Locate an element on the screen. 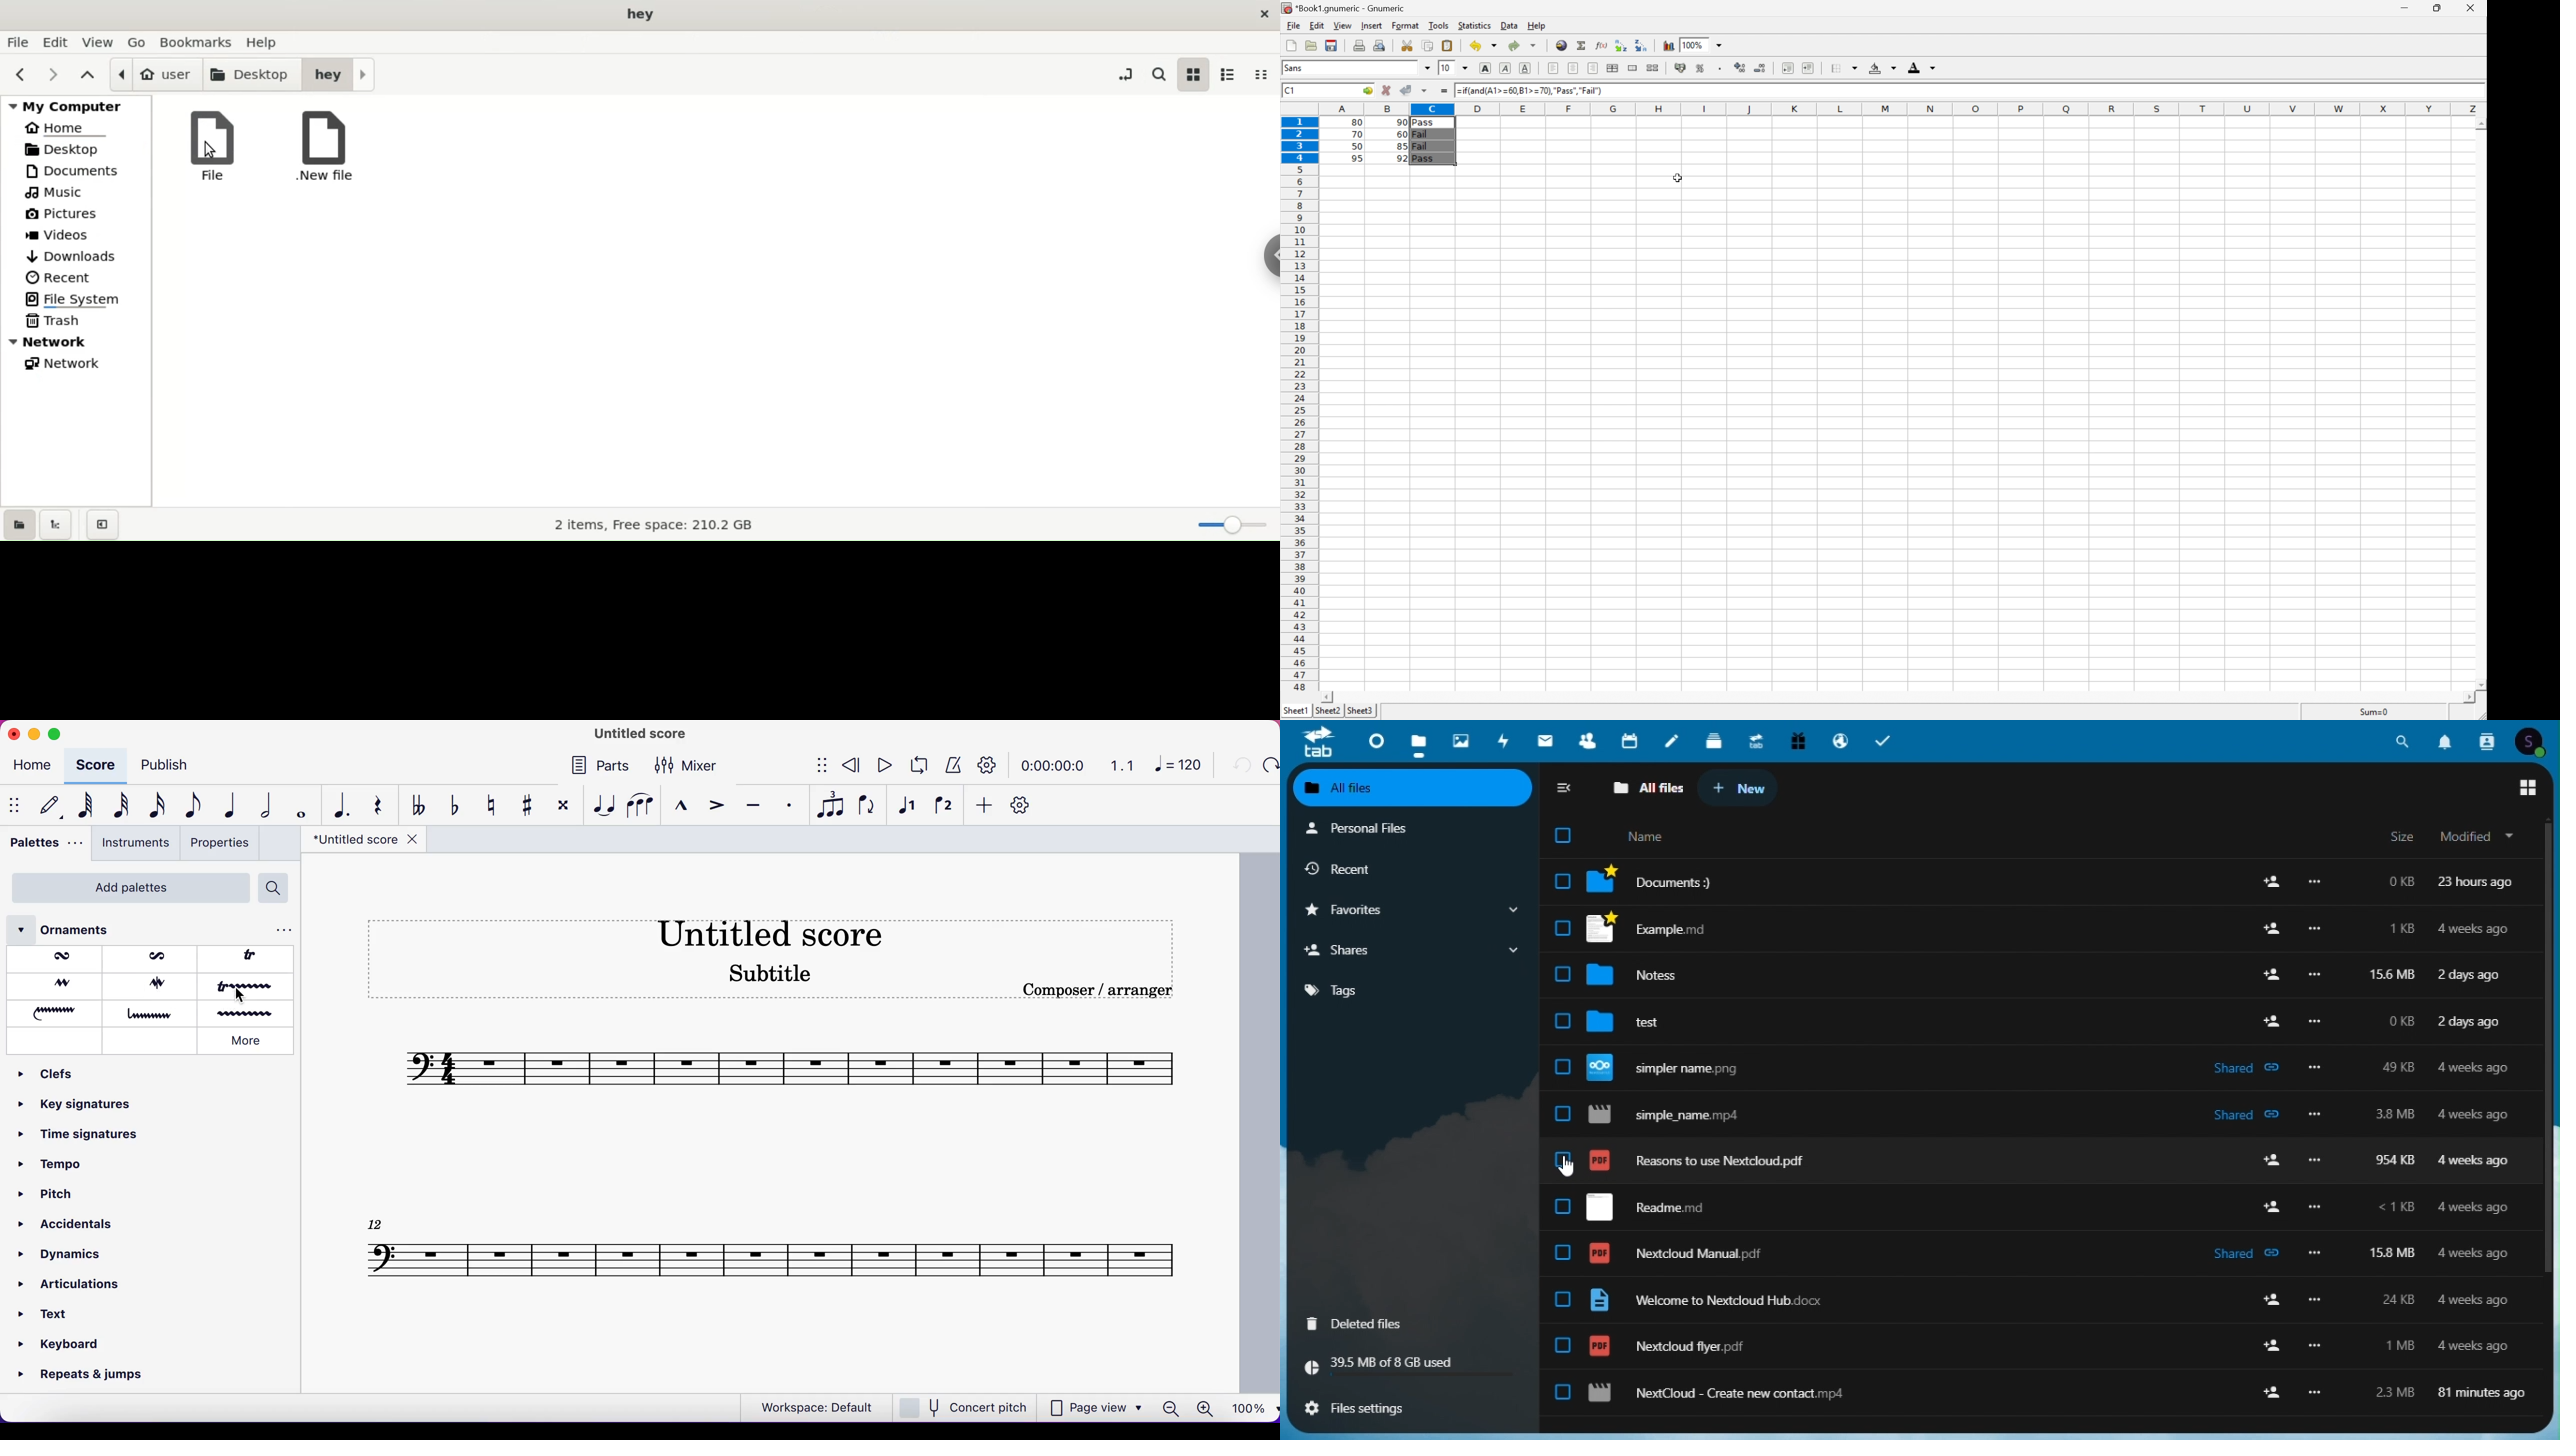 Image resolution: width=2576 pixels, height=1456 pixels. go is located at coordinates (138, 44).